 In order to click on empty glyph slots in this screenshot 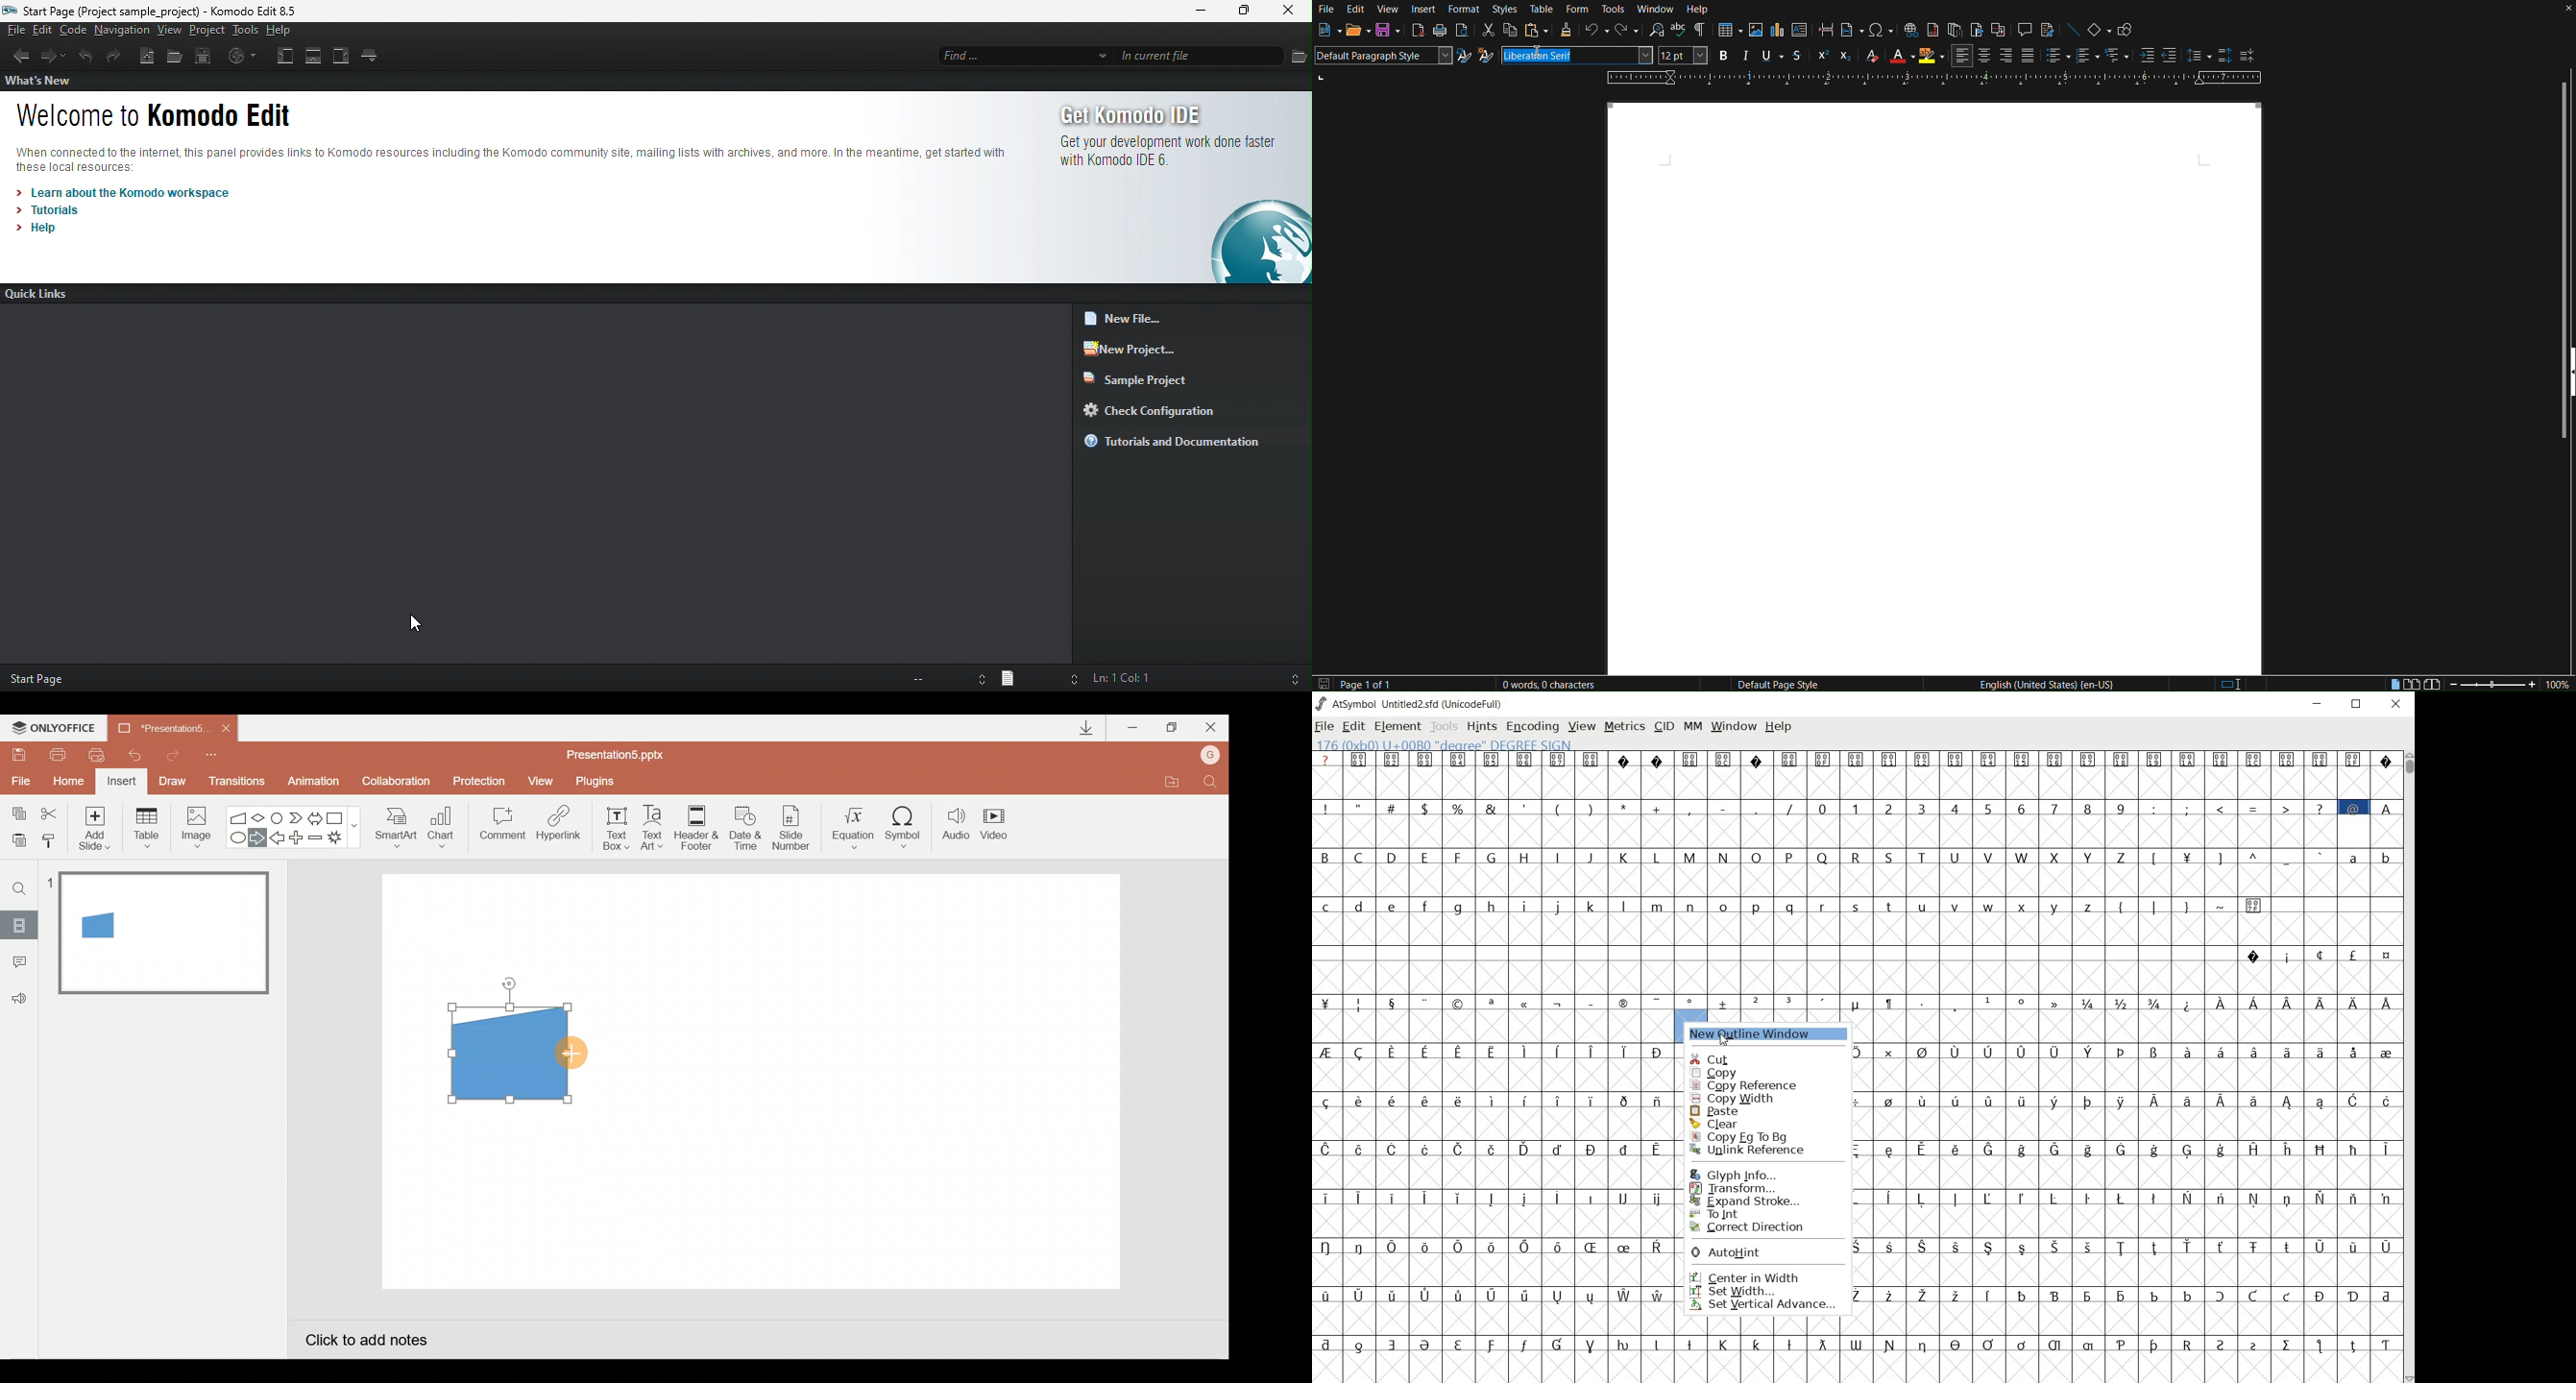, I will do `click(2127, 1173)`.